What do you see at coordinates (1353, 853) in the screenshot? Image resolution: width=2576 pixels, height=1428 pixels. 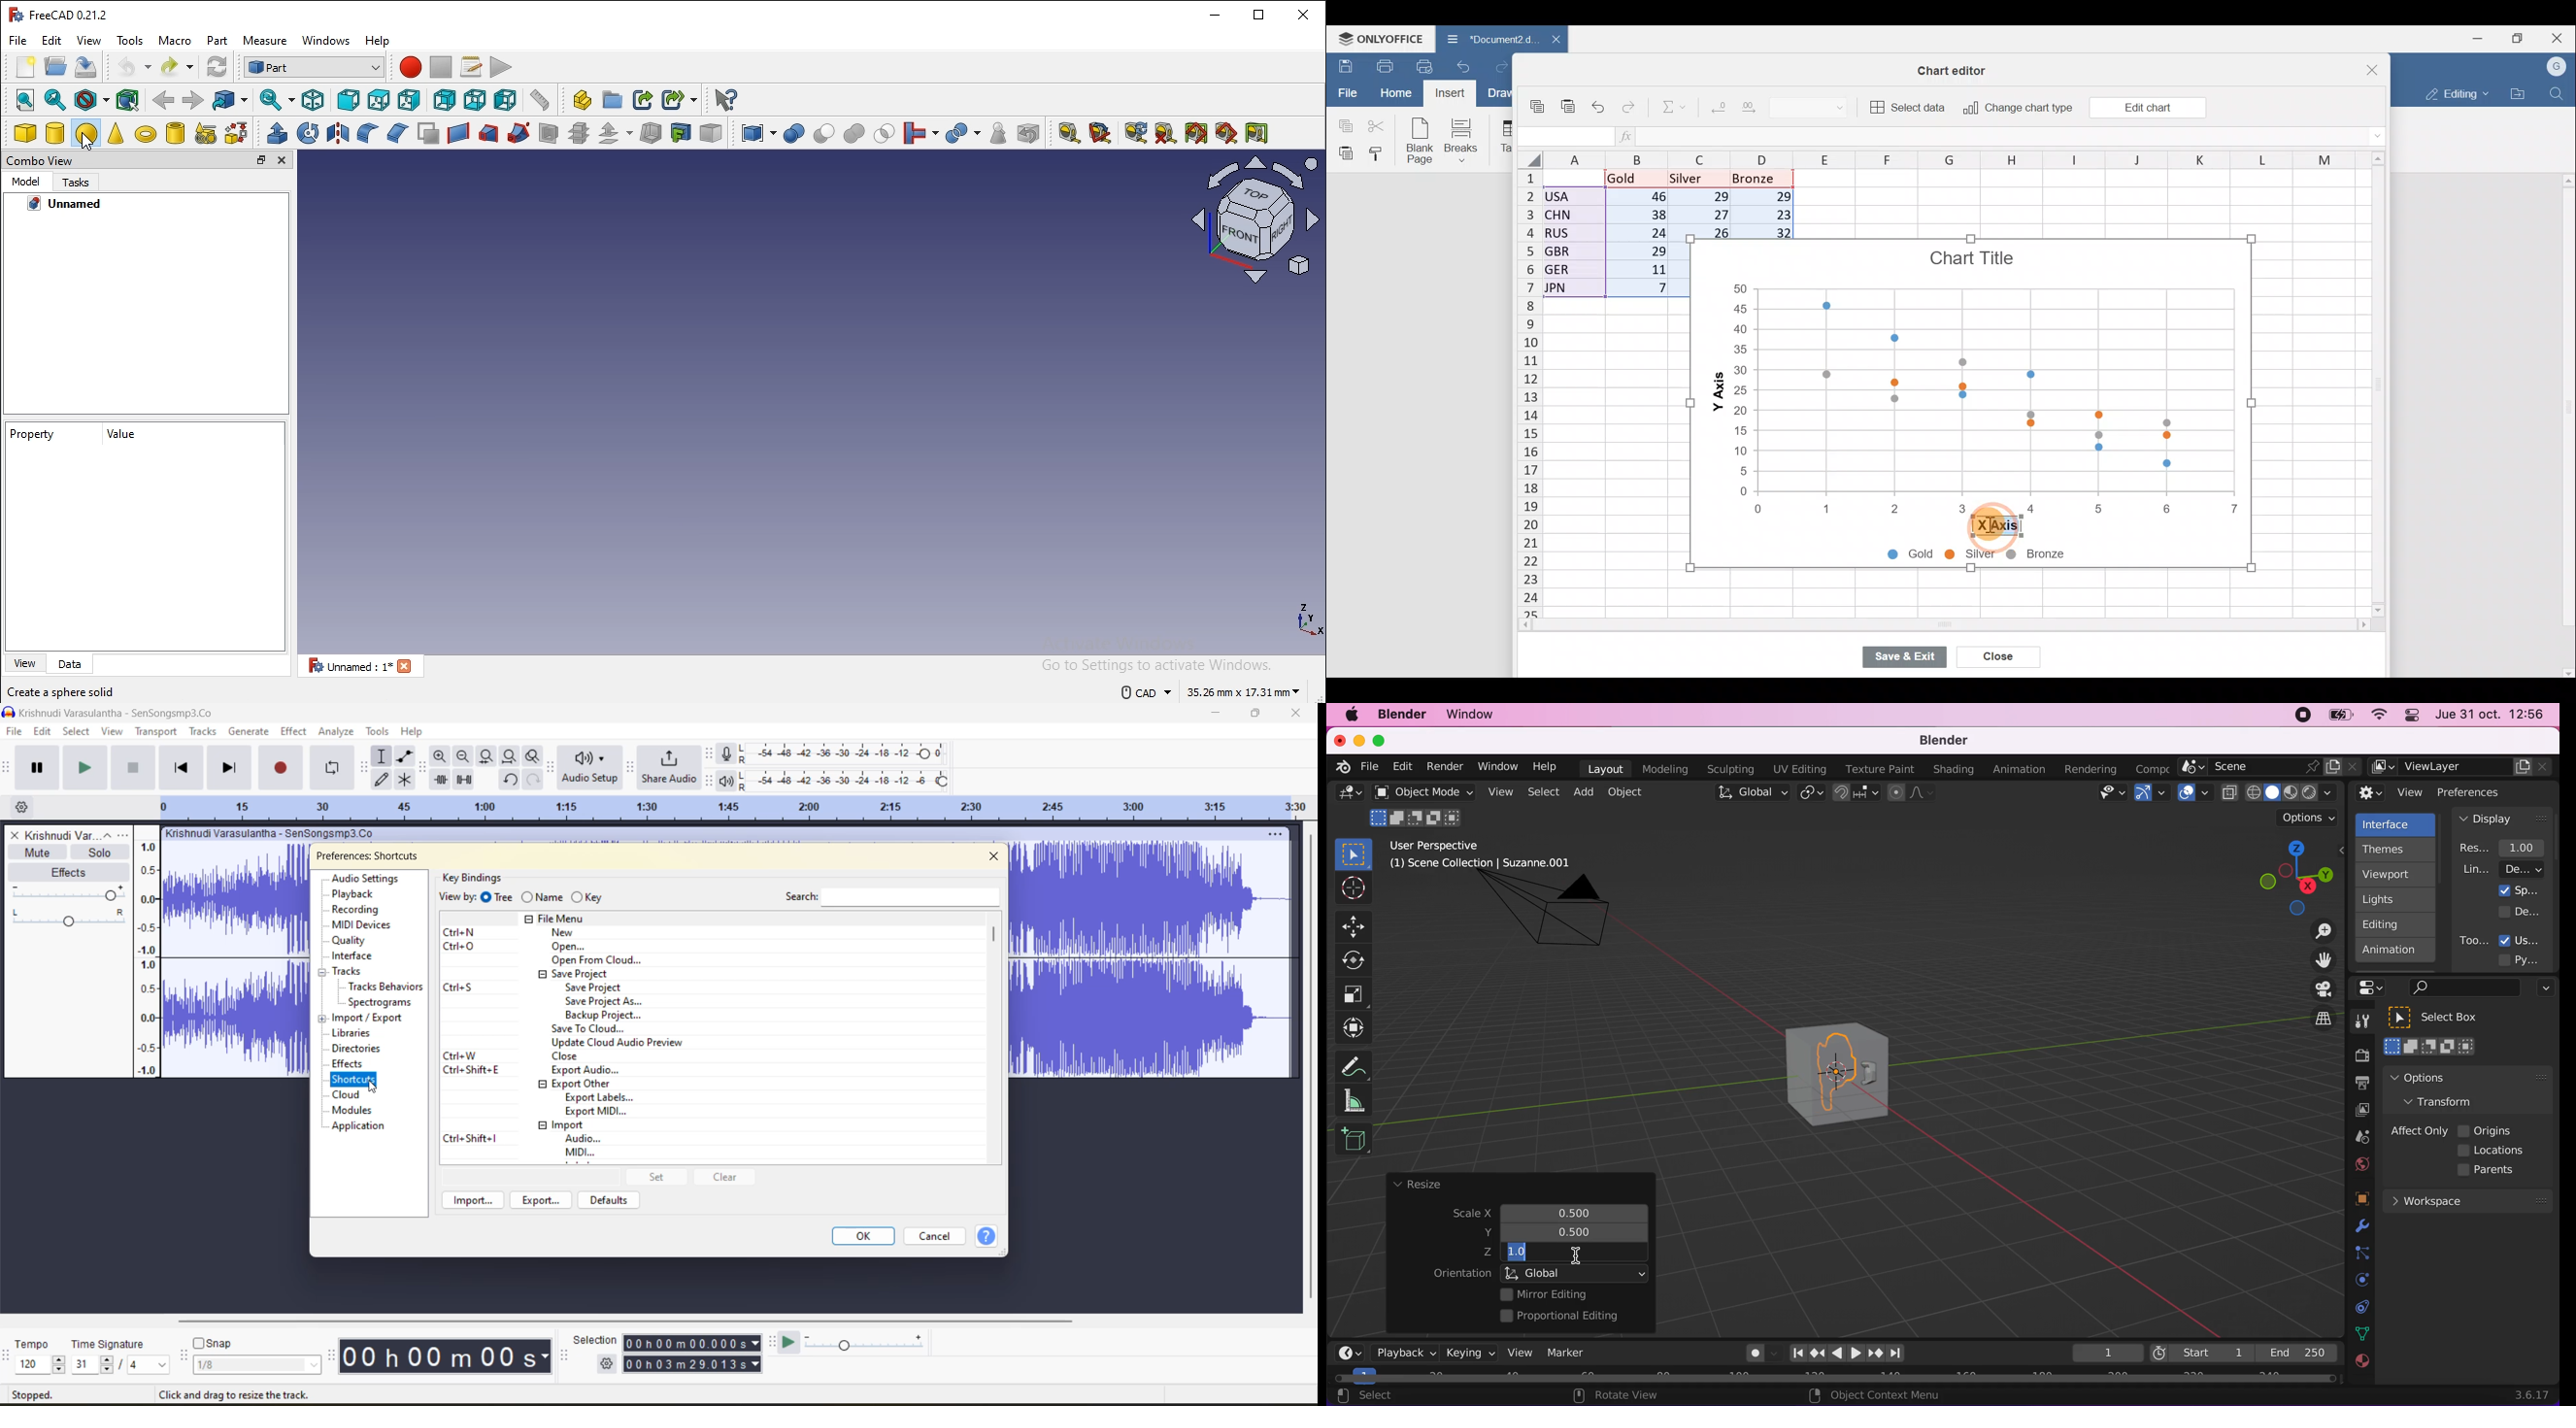 I see `select box` at bounding box center [1353, 853].